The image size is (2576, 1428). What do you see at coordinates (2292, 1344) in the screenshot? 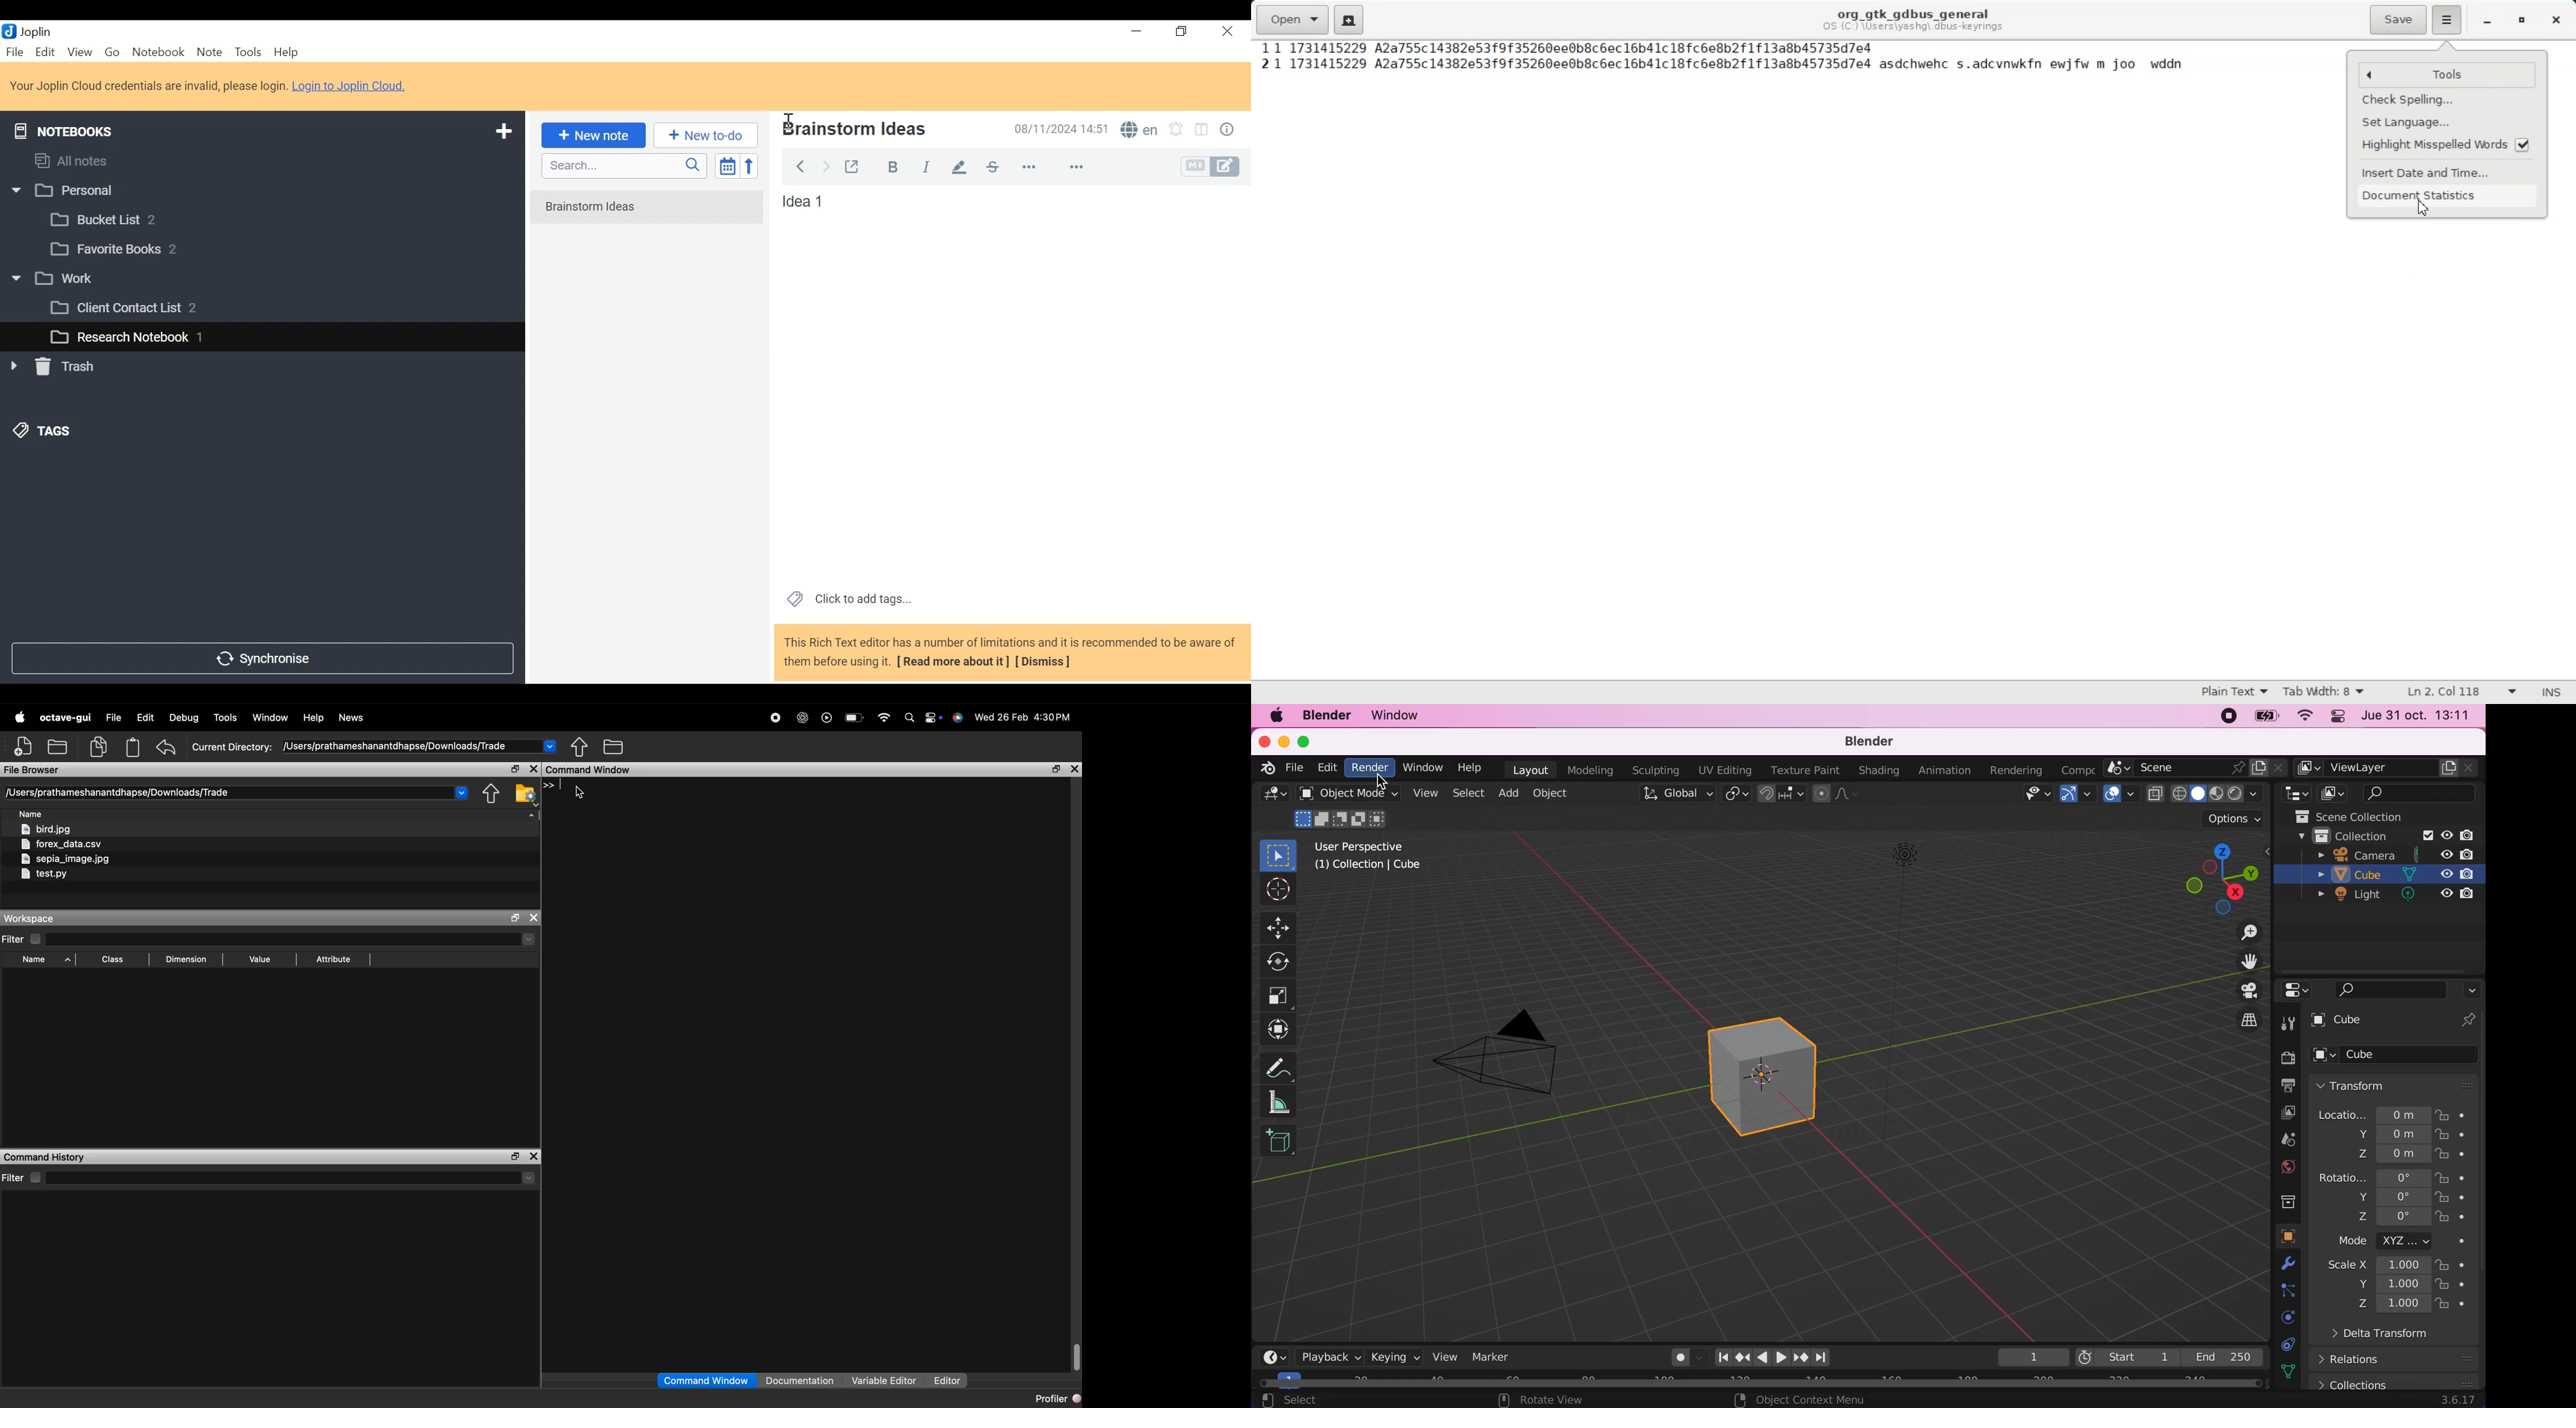
I see `data` at bounding box center [2292, 1344].